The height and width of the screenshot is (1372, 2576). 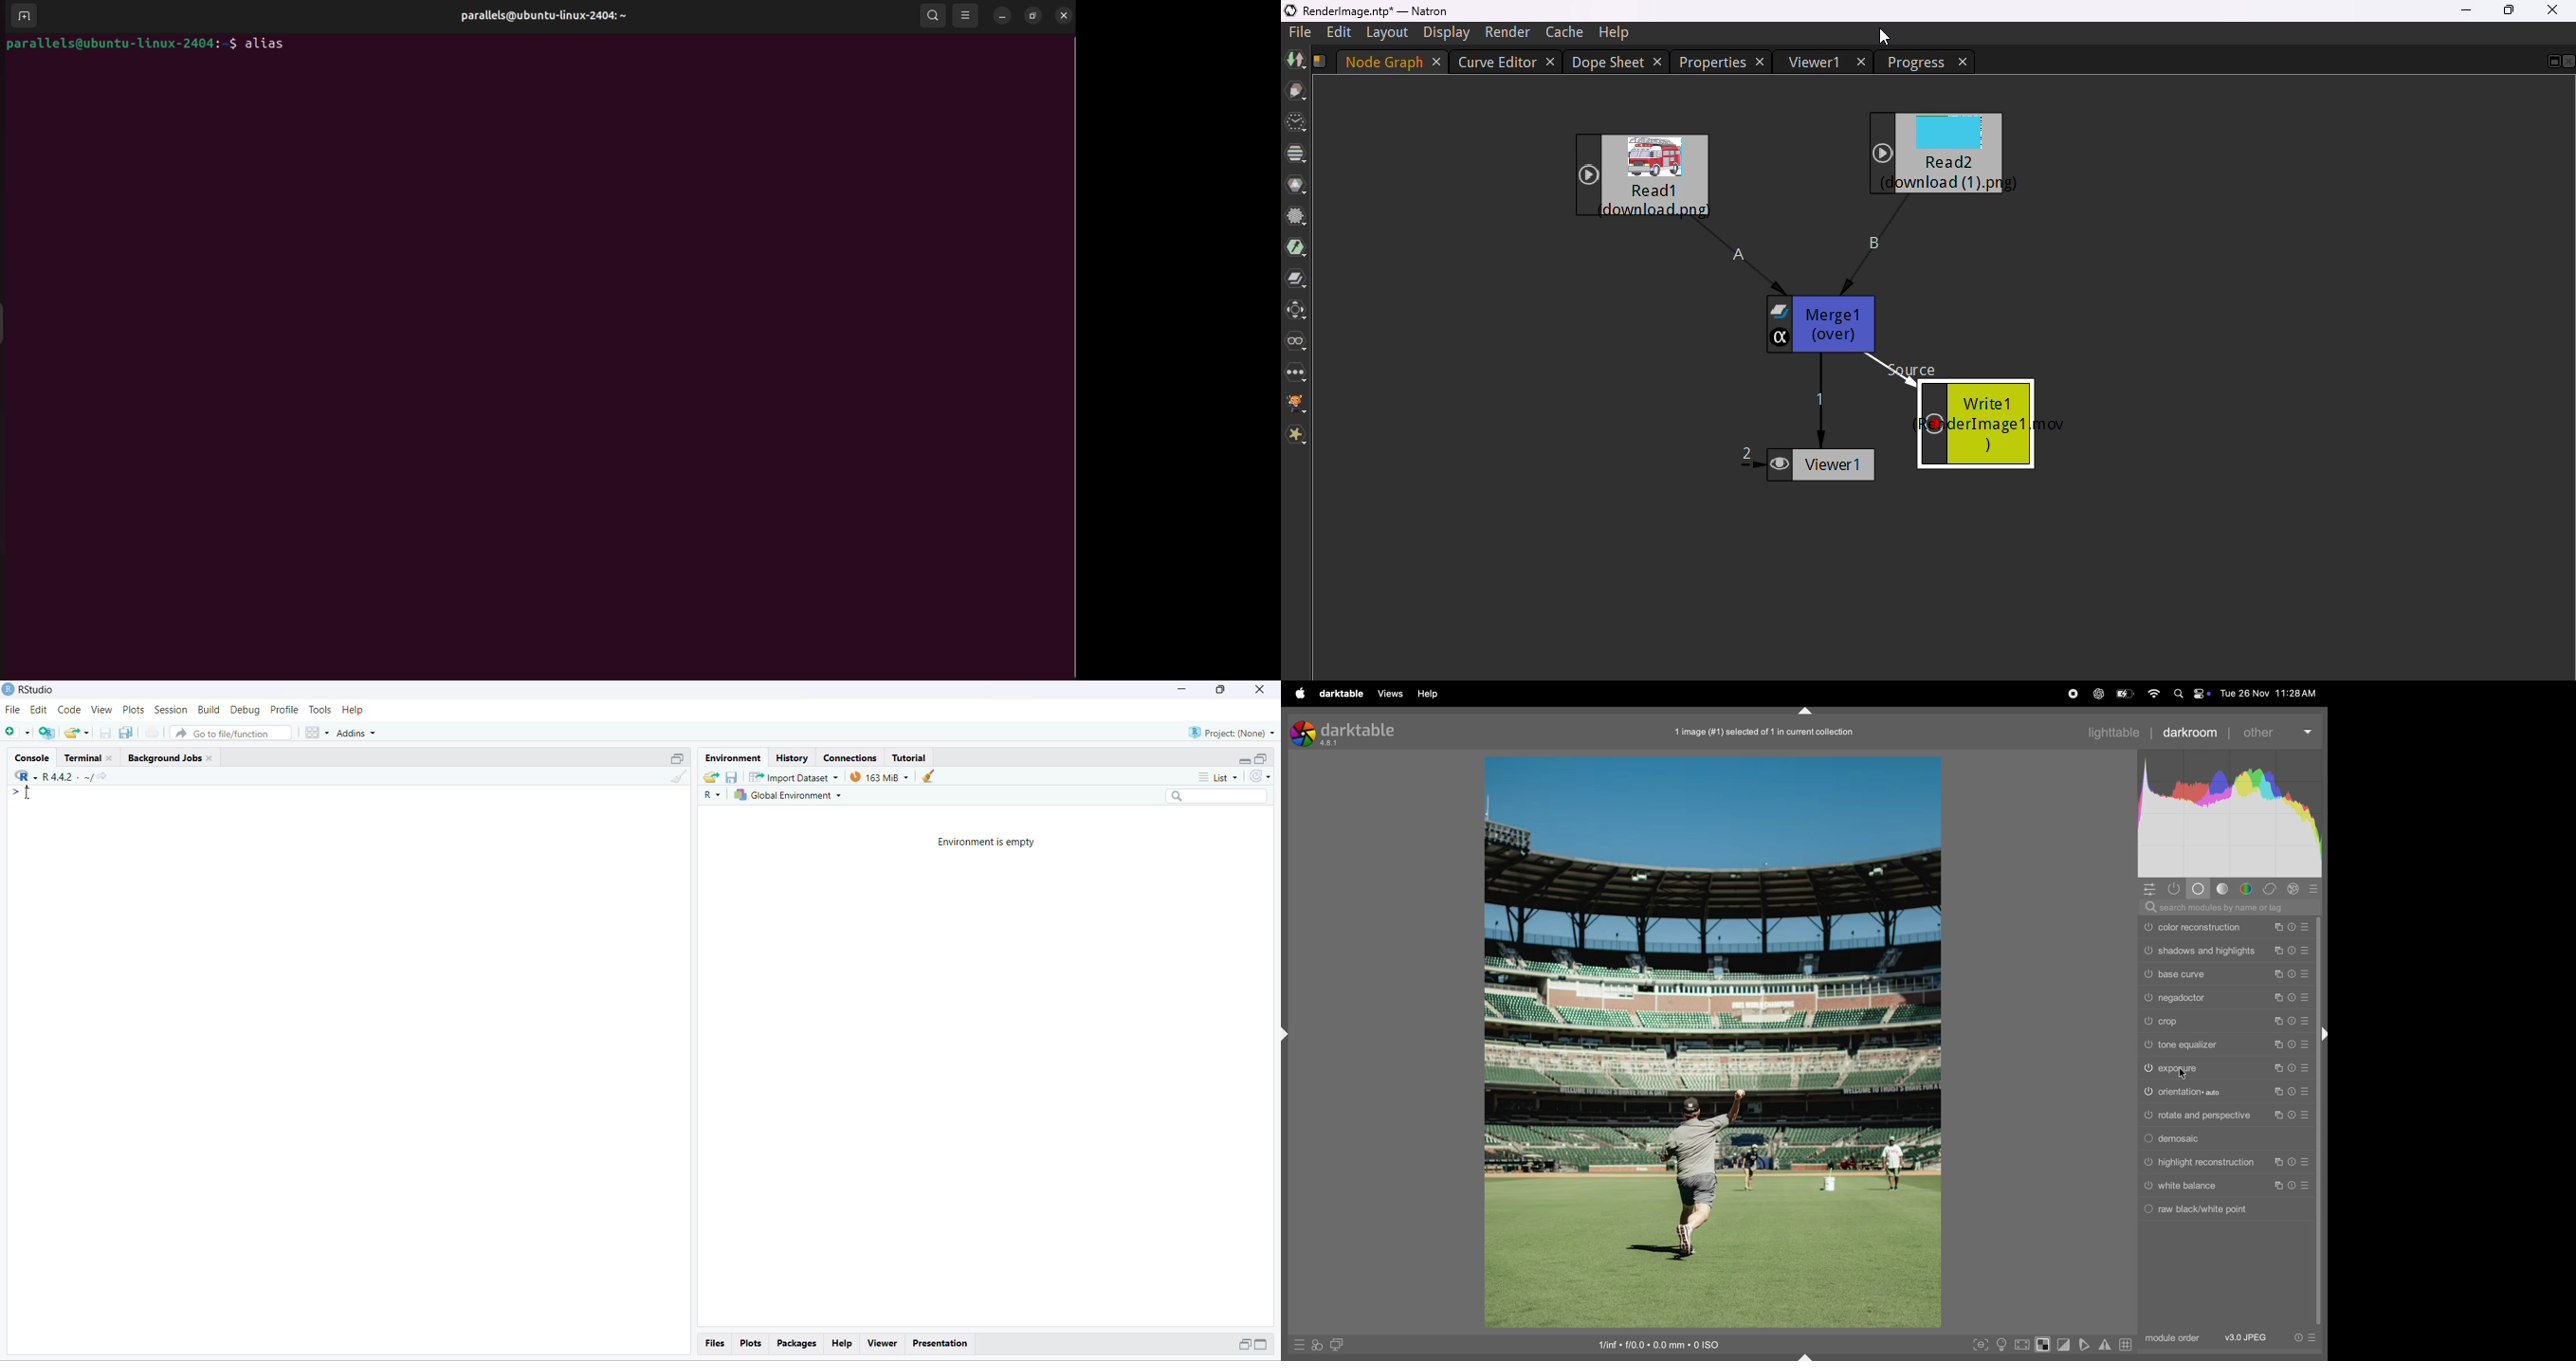 What do you see at coordinates (2276, 1069) in the screenshot?
I see `copy` at bounding box center [2276, 1069].